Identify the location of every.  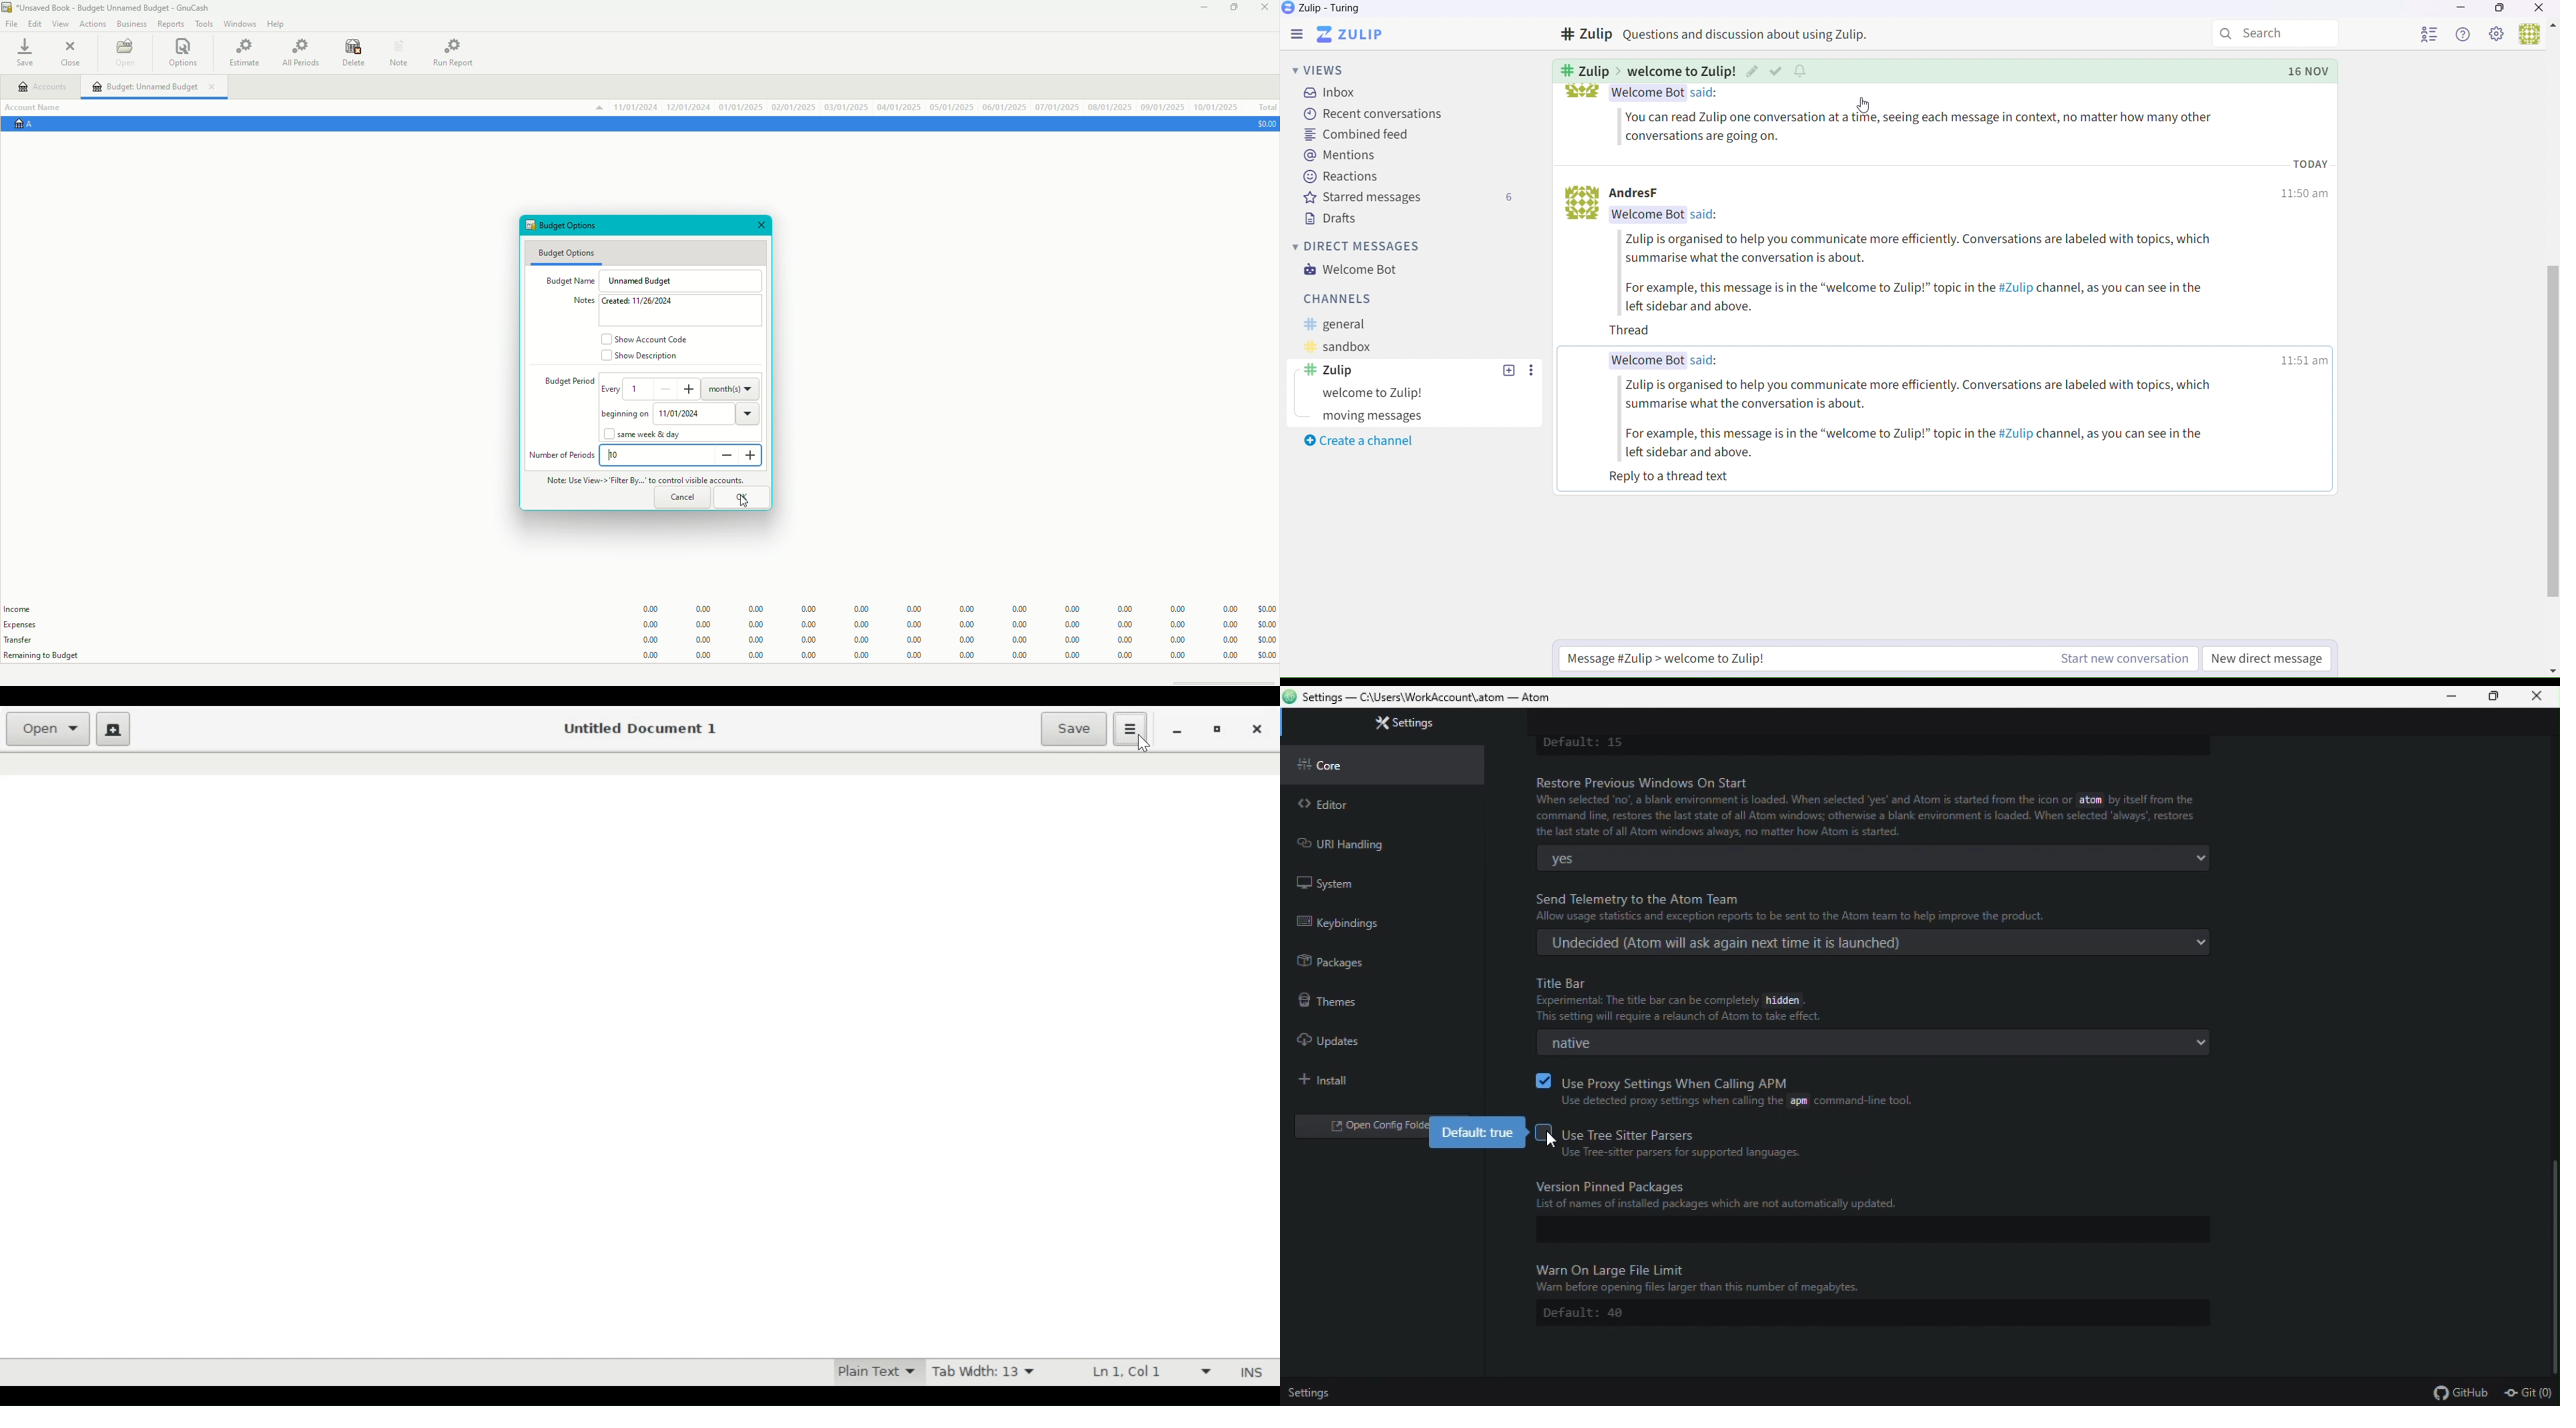
(612, 393).